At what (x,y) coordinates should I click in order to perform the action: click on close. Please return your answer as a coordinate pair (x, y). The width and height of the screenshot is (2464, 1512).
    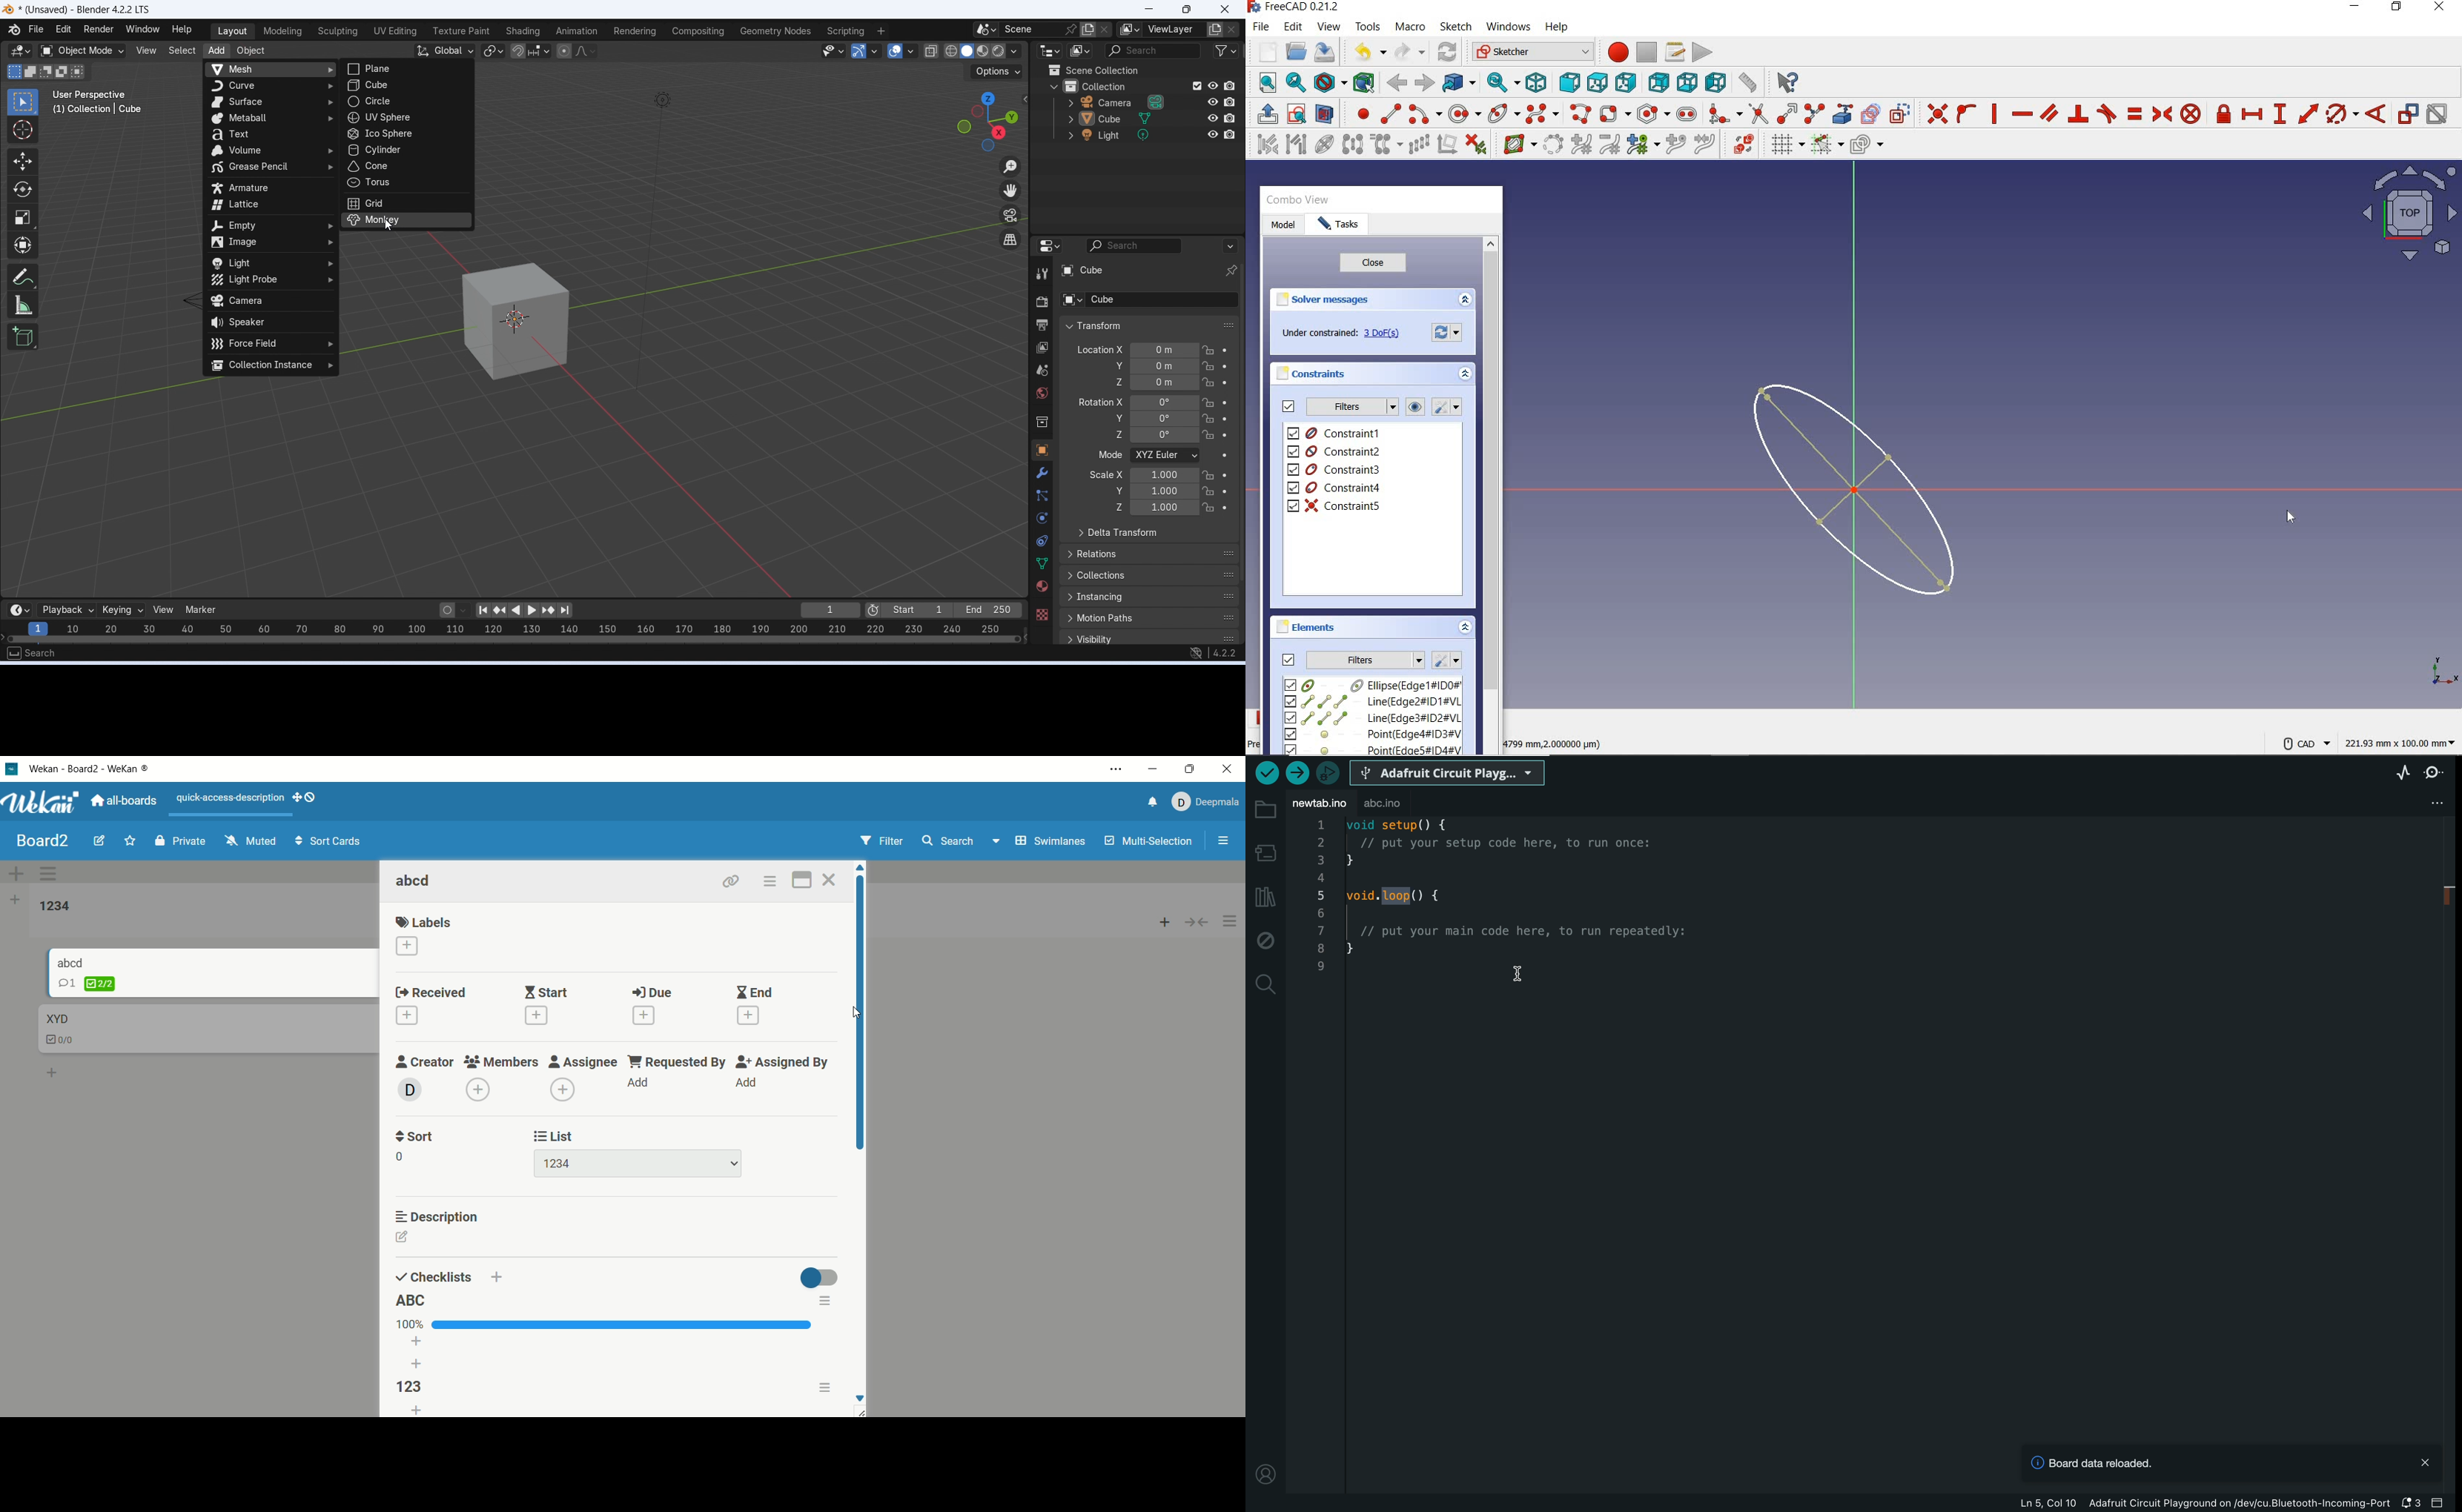
    Looking at the image, I should click on (1373, 264).